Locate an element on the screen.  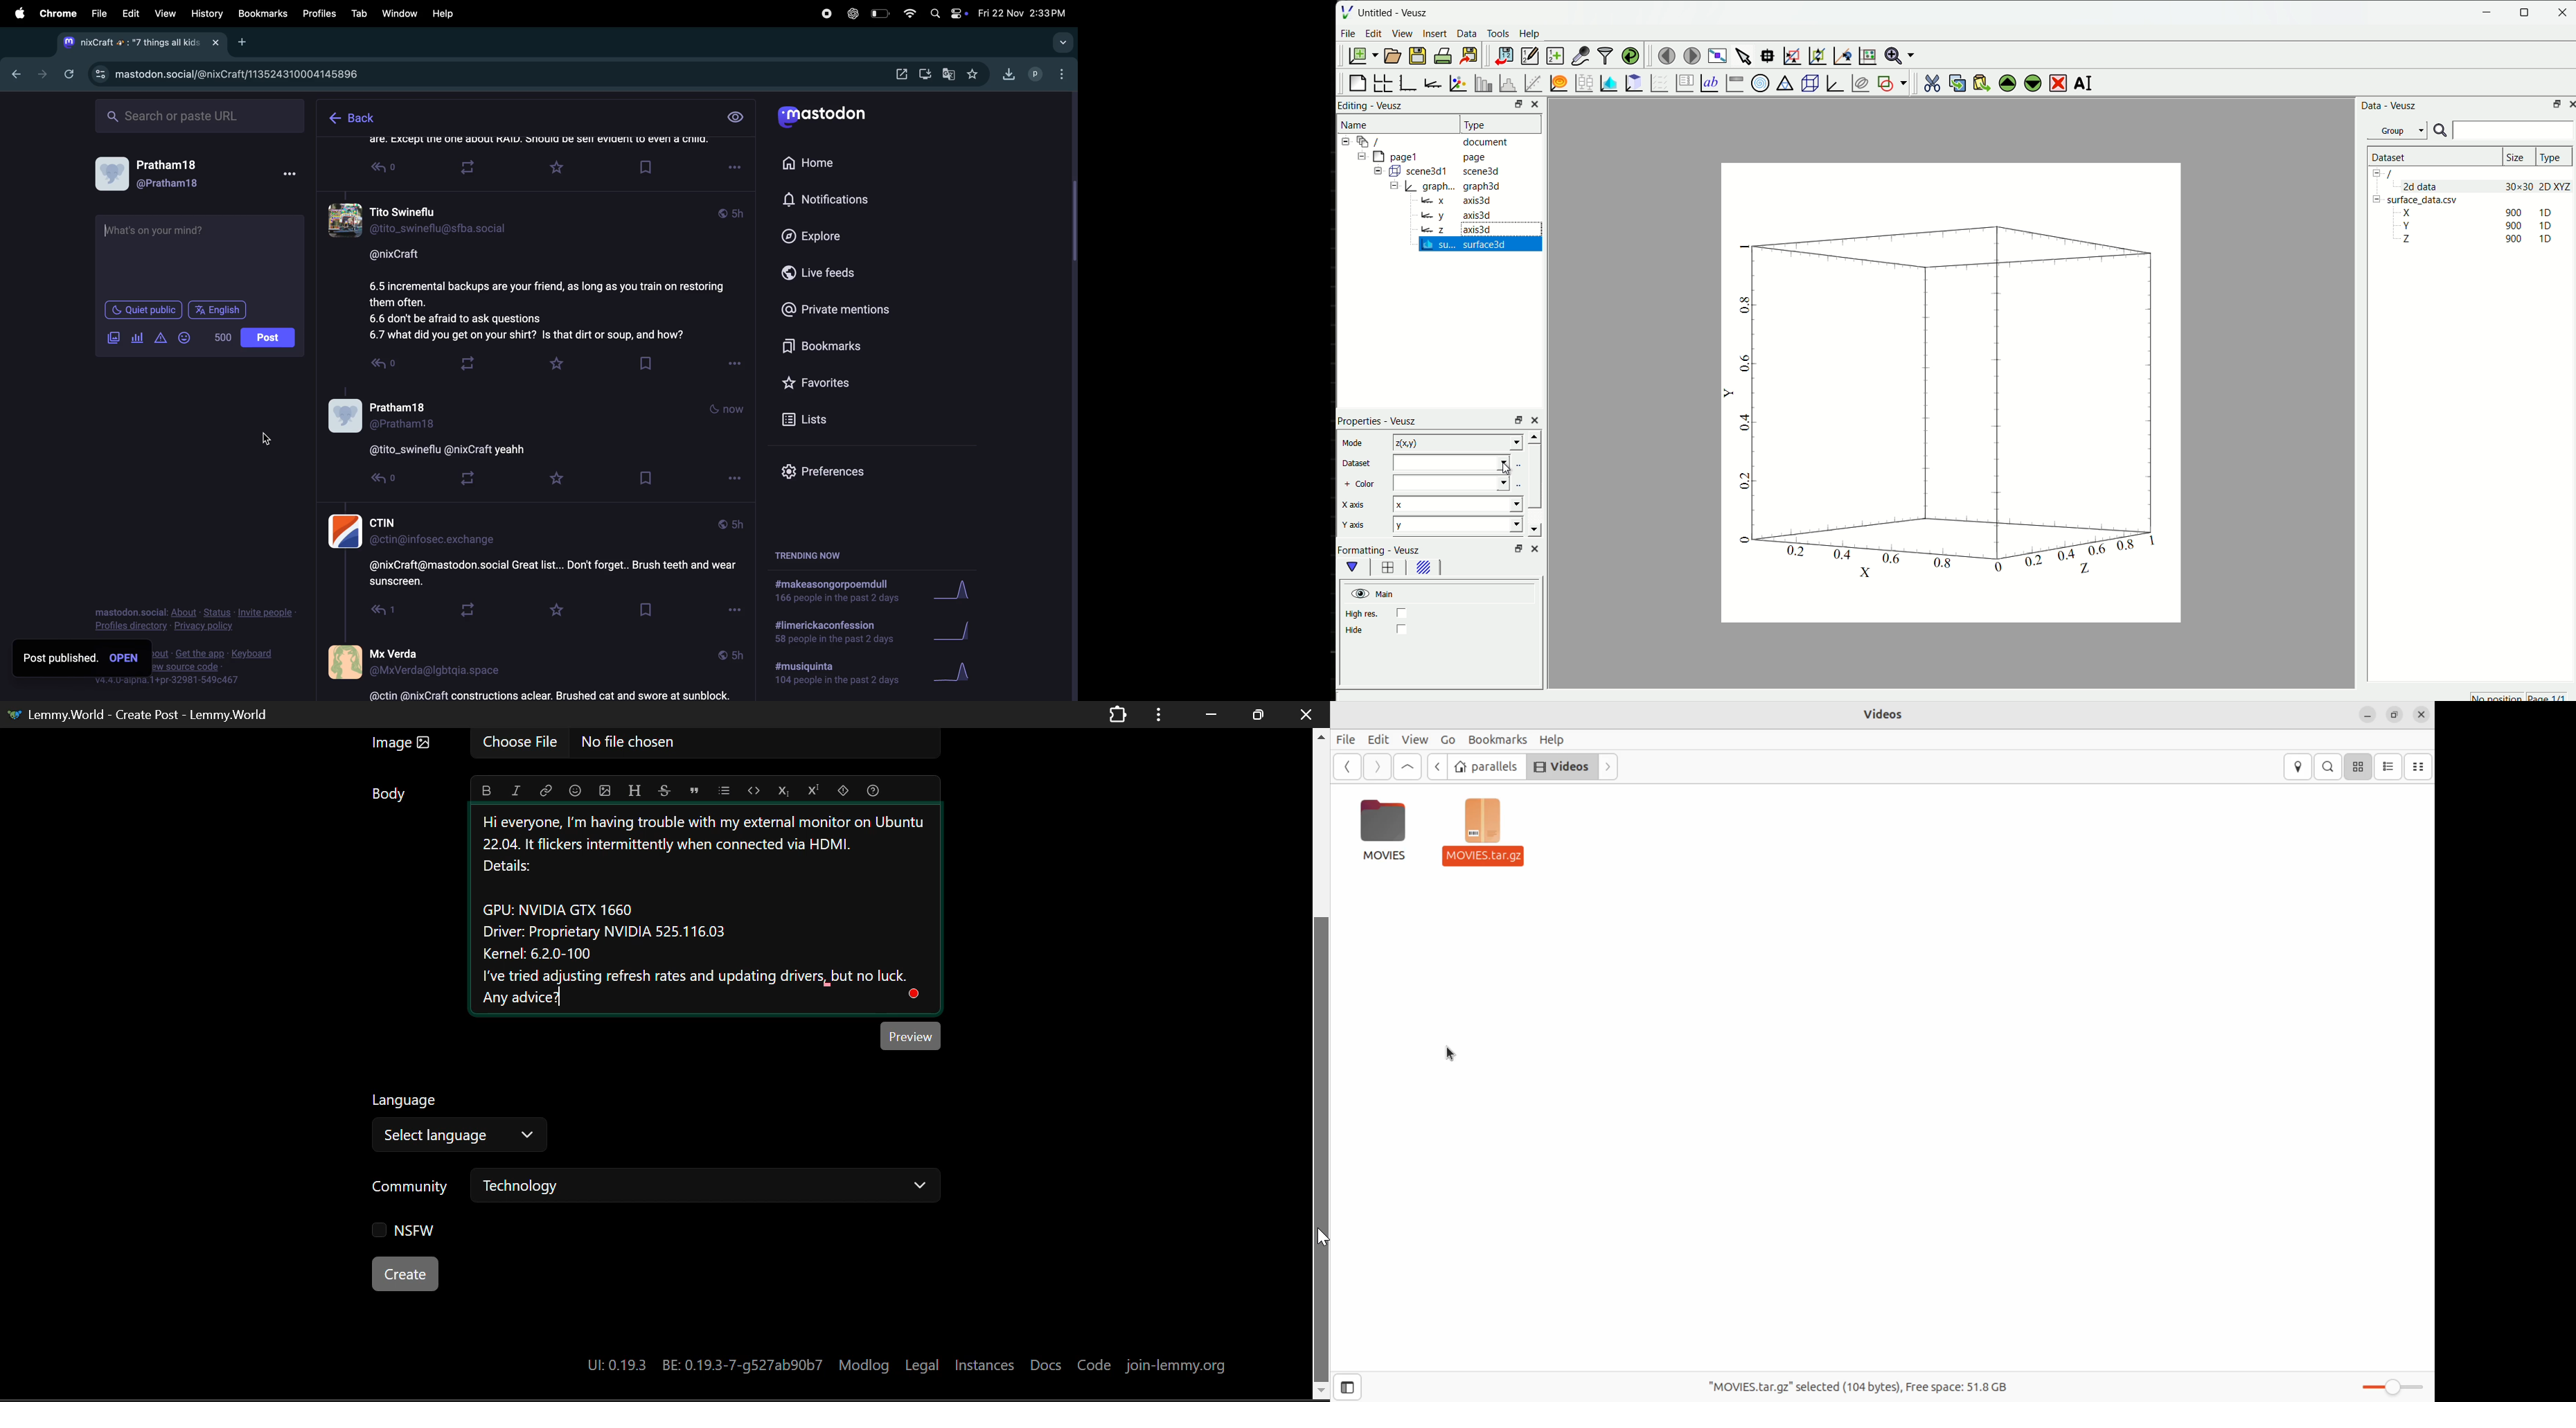
image color bar is located at coordinates (1736, 83).